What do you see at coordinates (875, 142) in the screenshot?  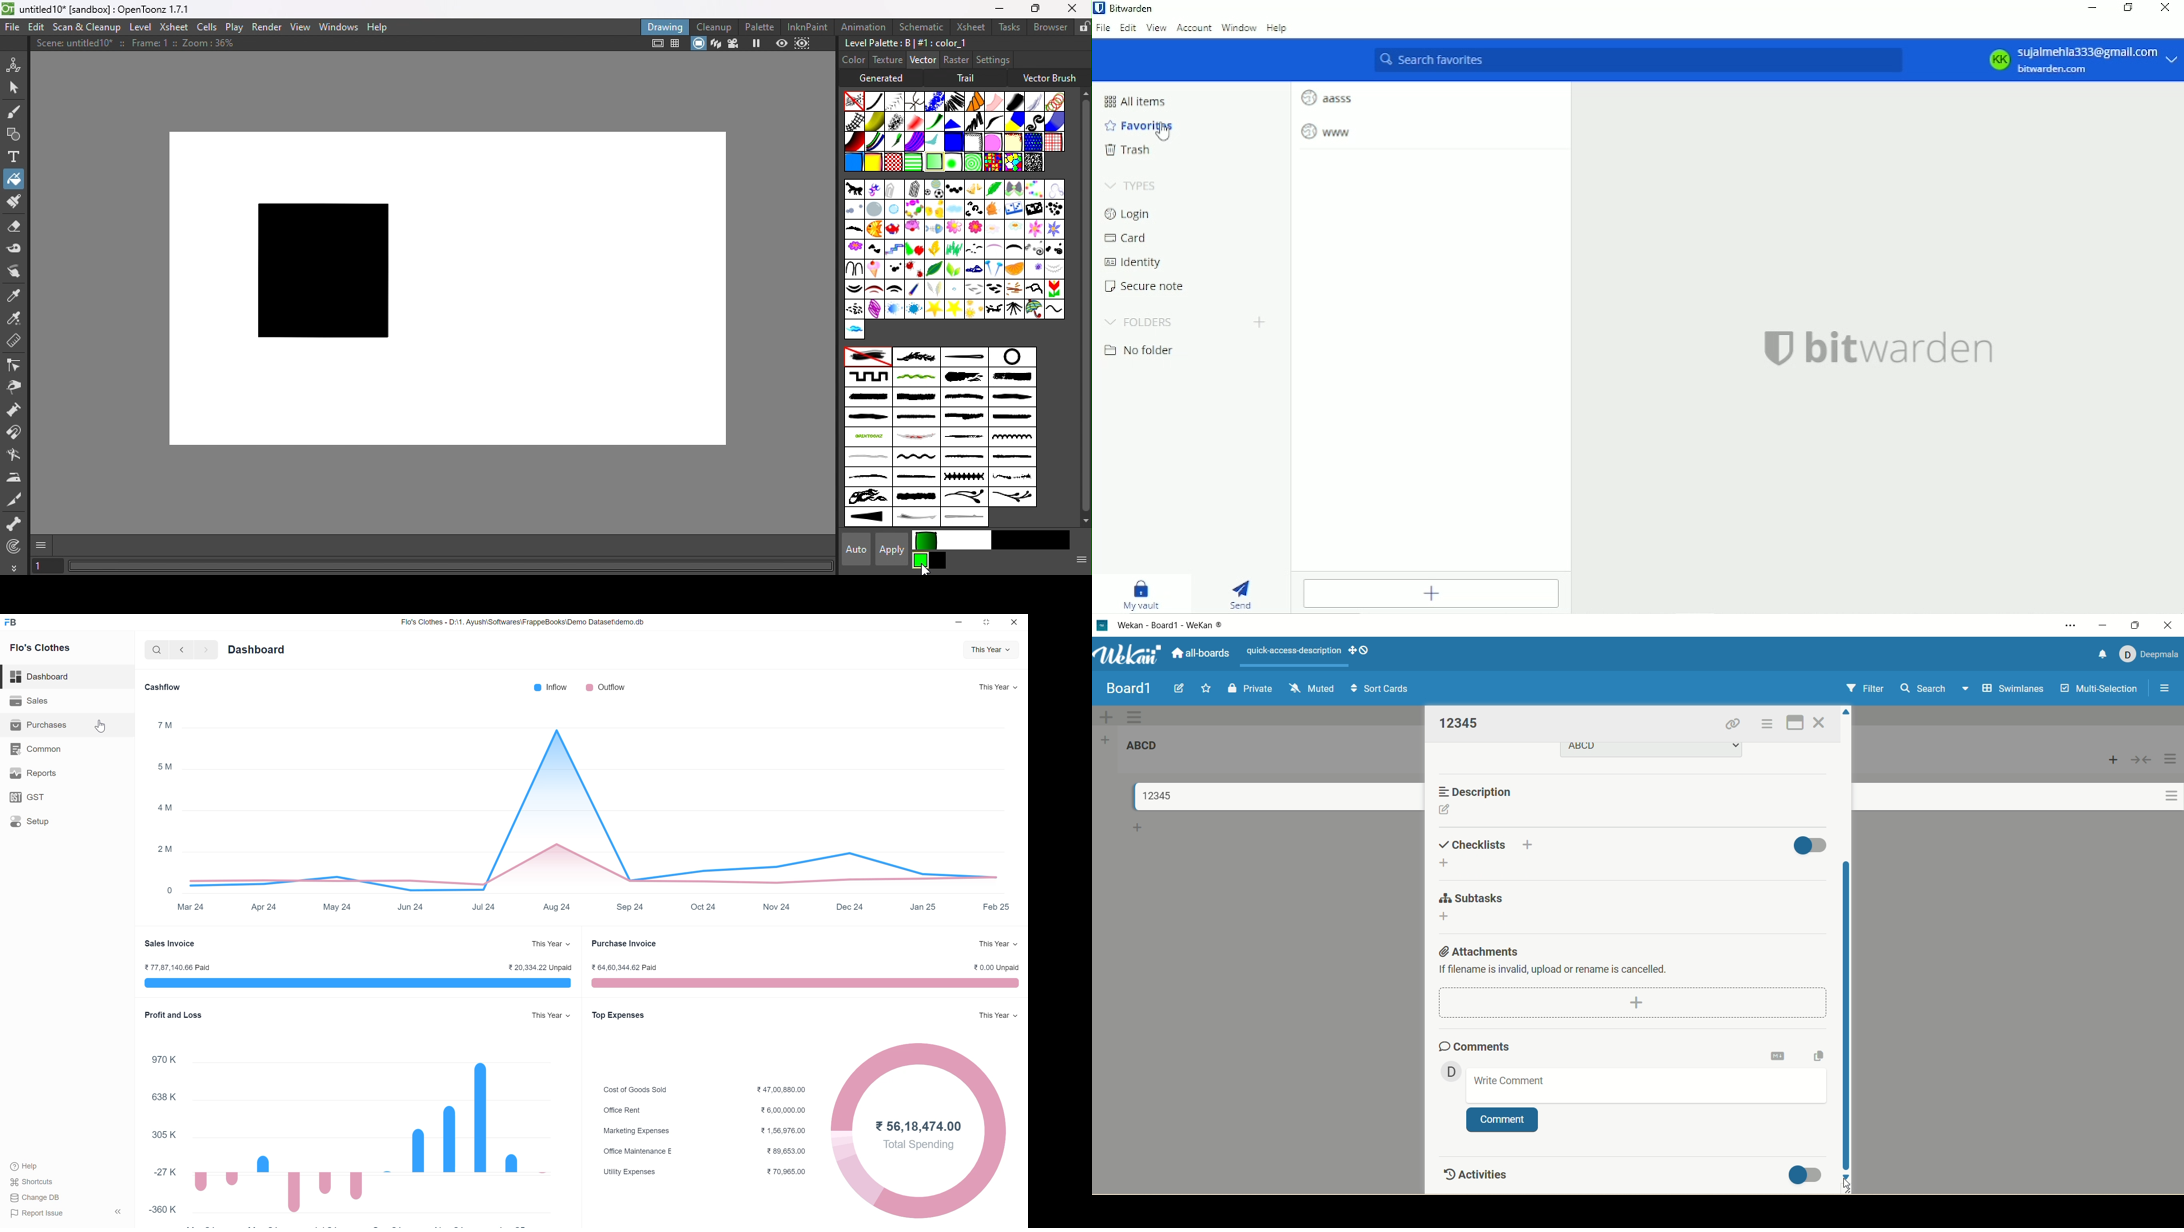 I see `Plait` at bounding box center [875, 142].